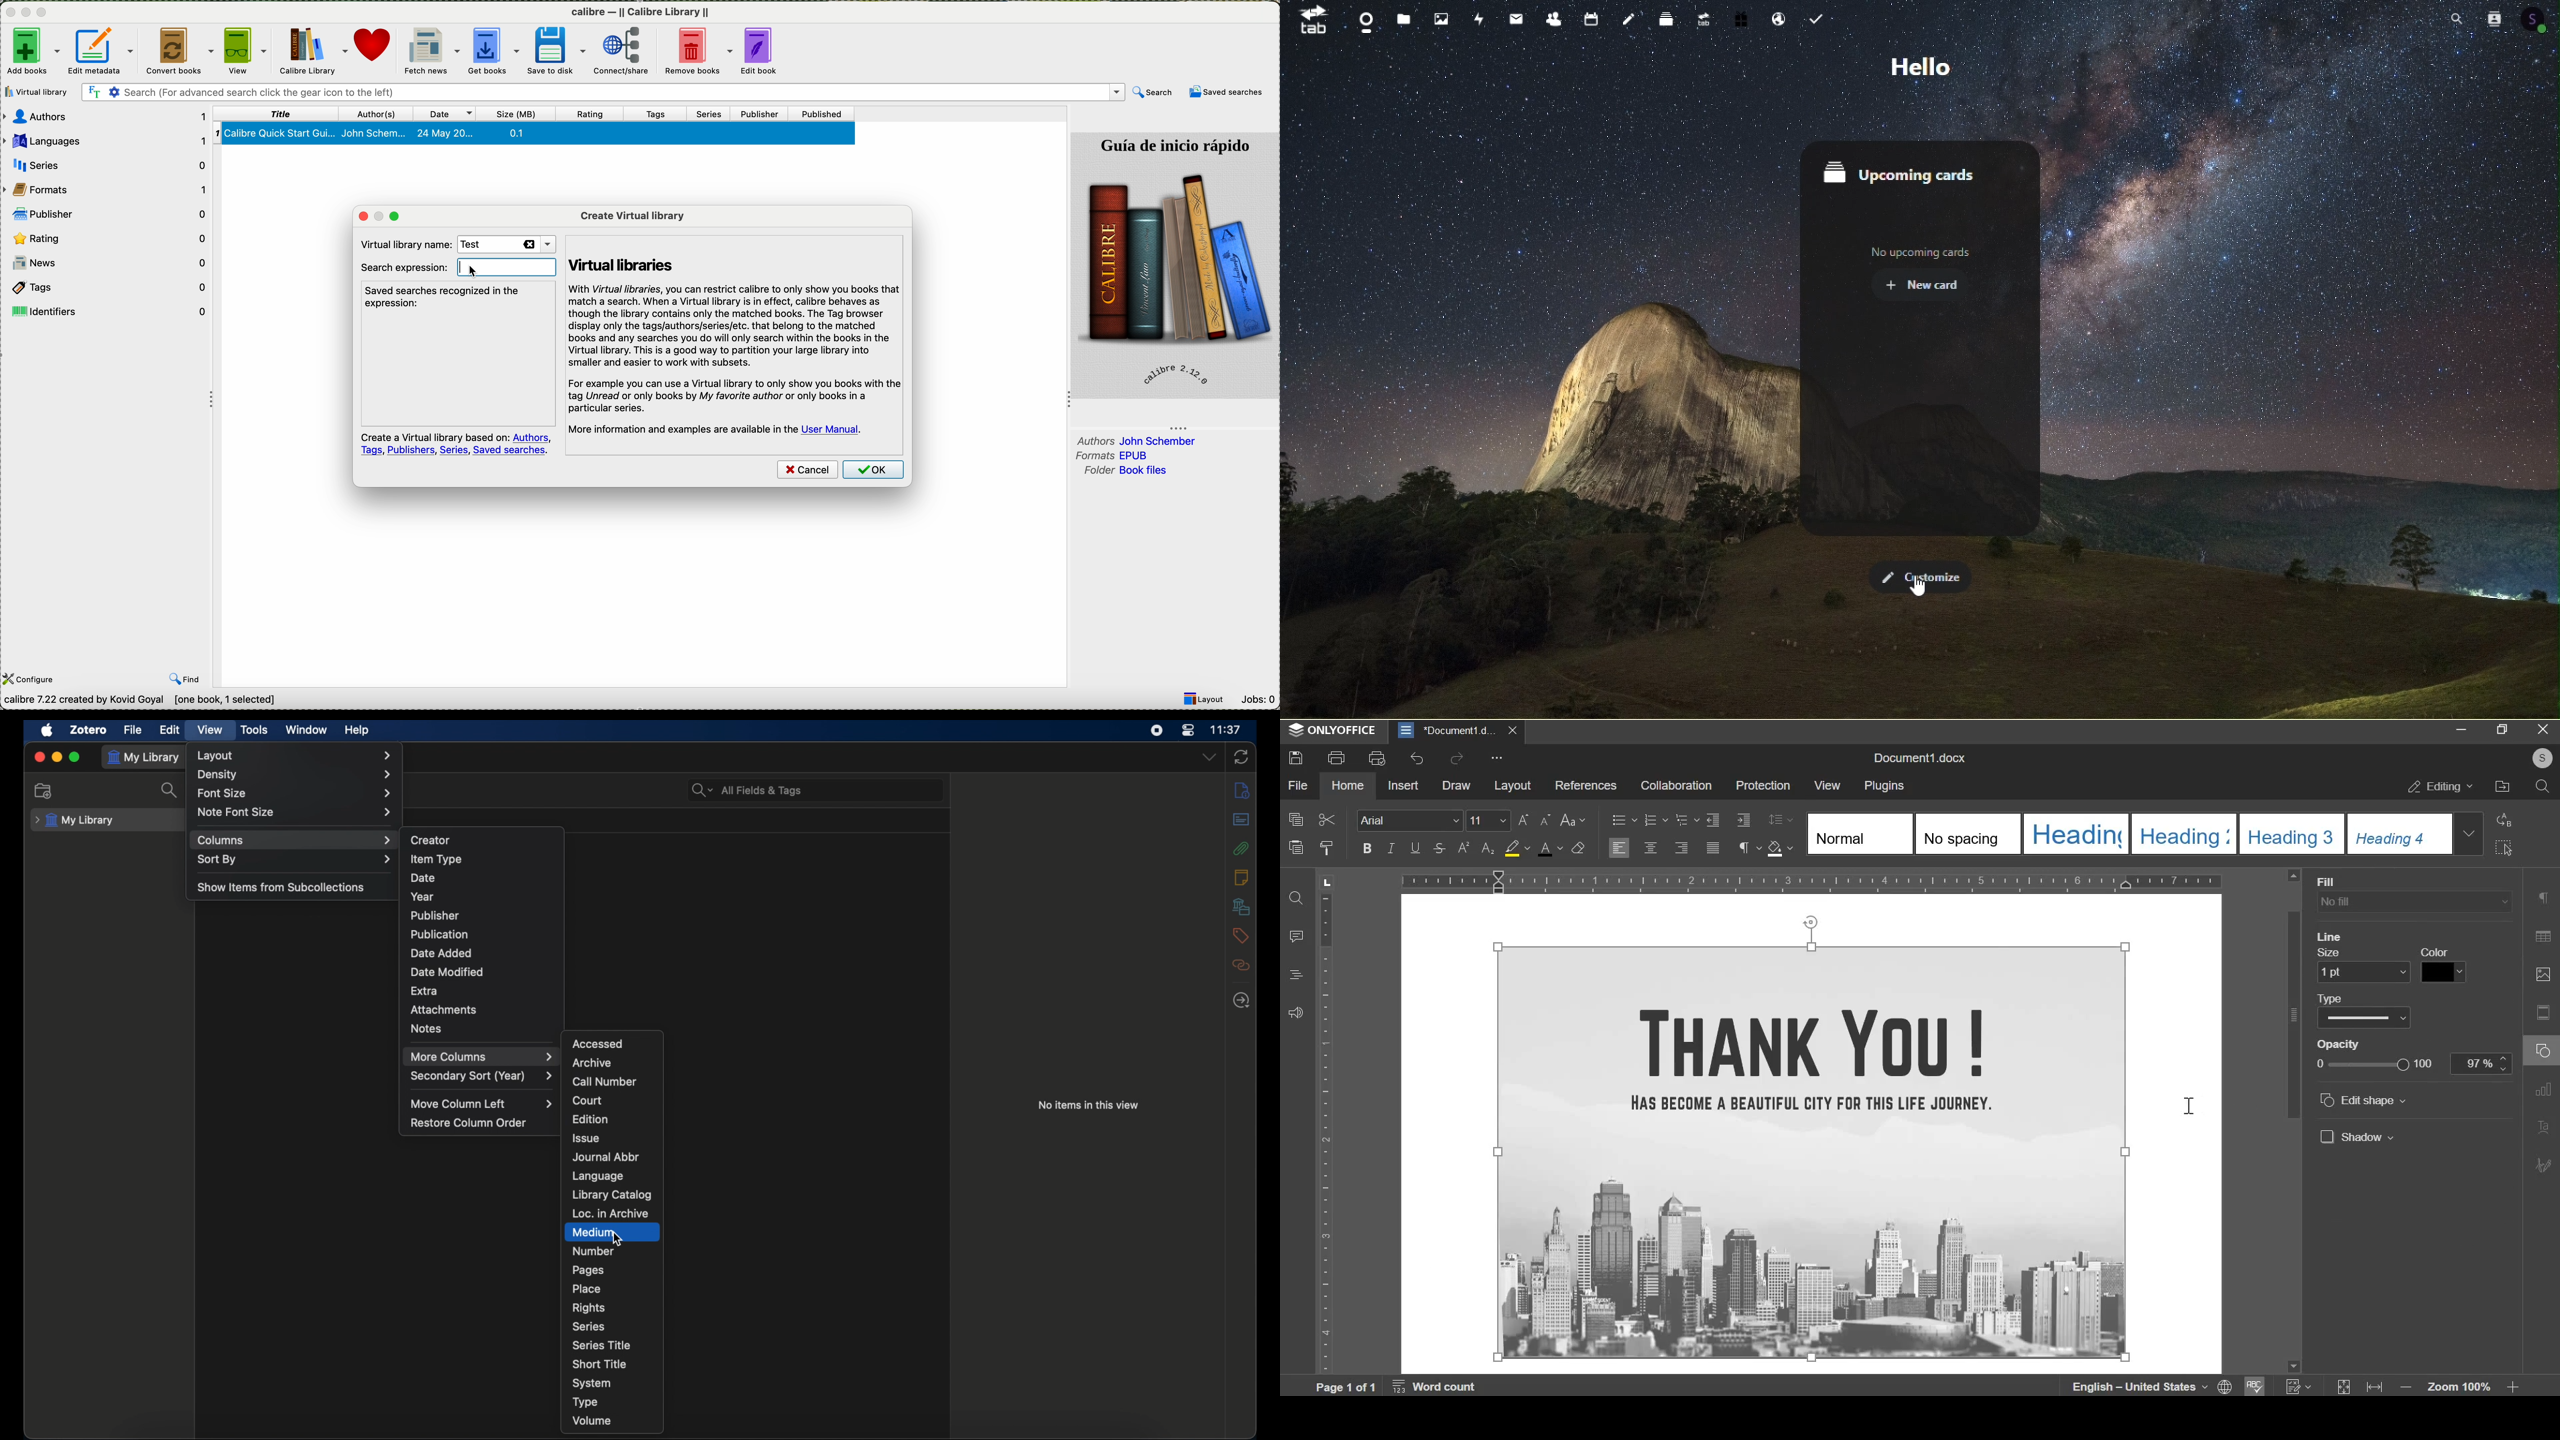 Image resolution: width=2576 pixels, height=1456 pixels. I want to click on bullets, so click(1624, 820).